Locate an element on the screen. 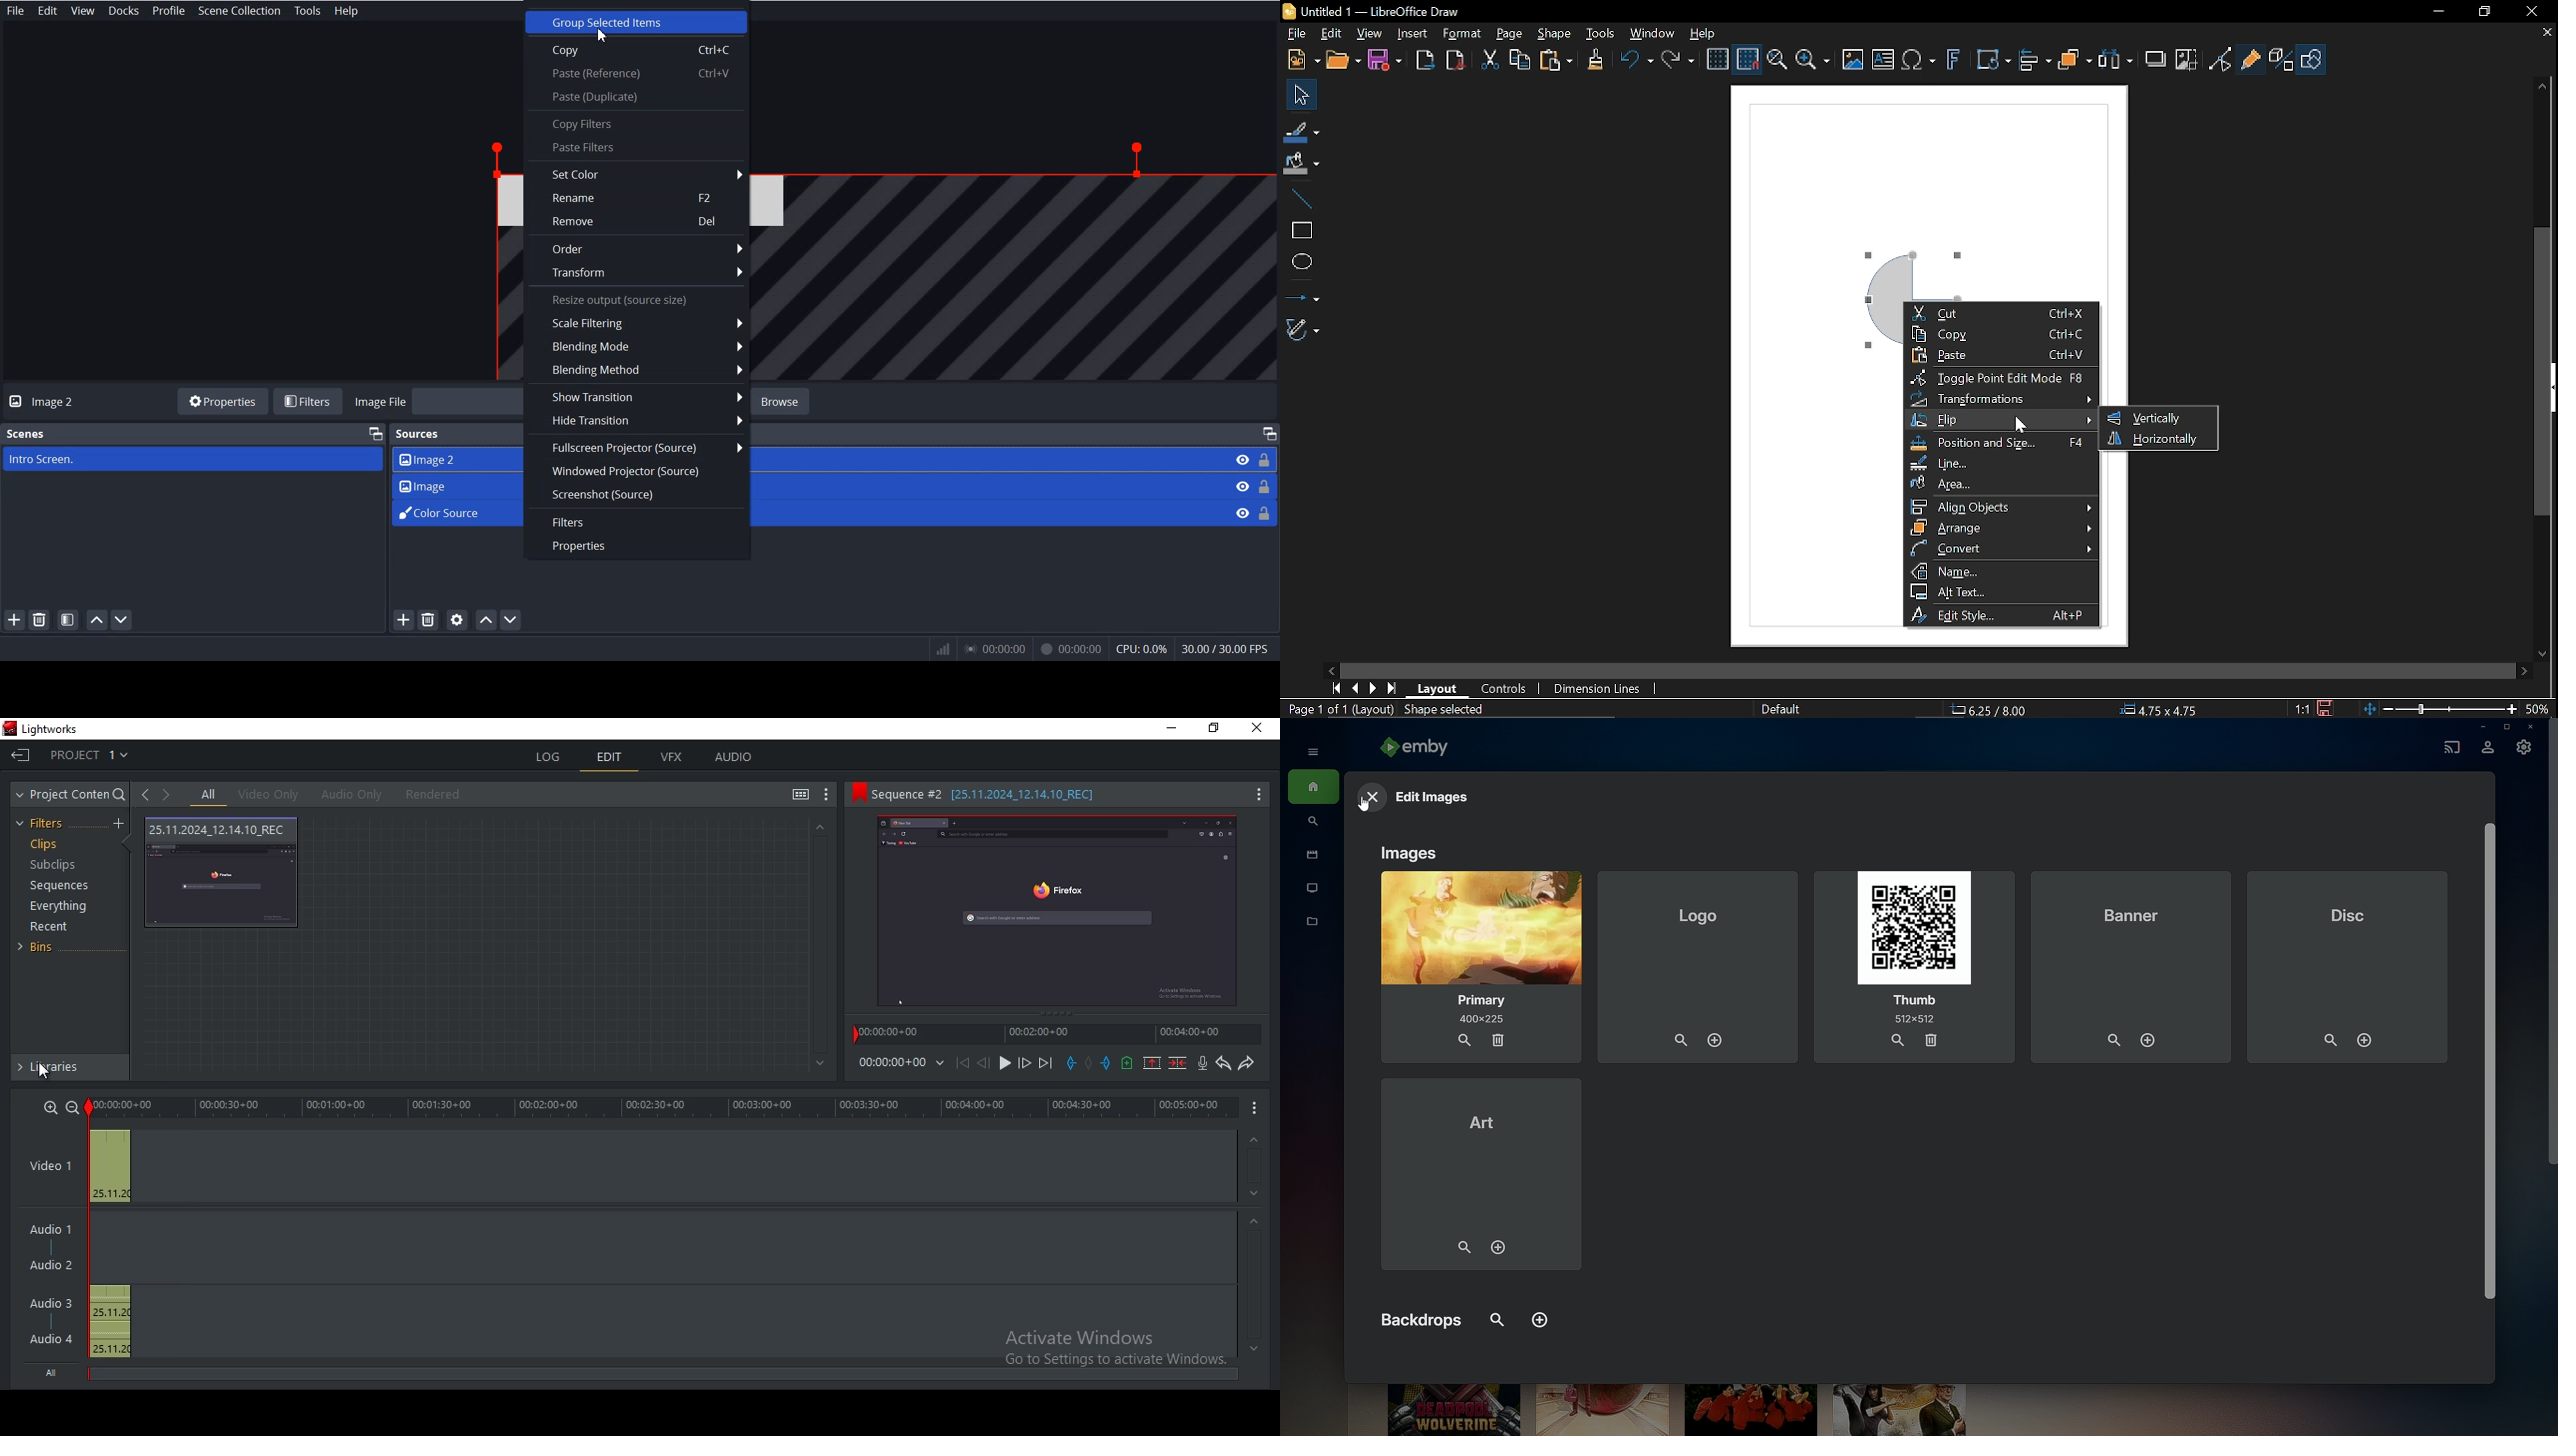 This screenshot has width=2576, height=1456. Redo is located at coordinates (1677, 61).